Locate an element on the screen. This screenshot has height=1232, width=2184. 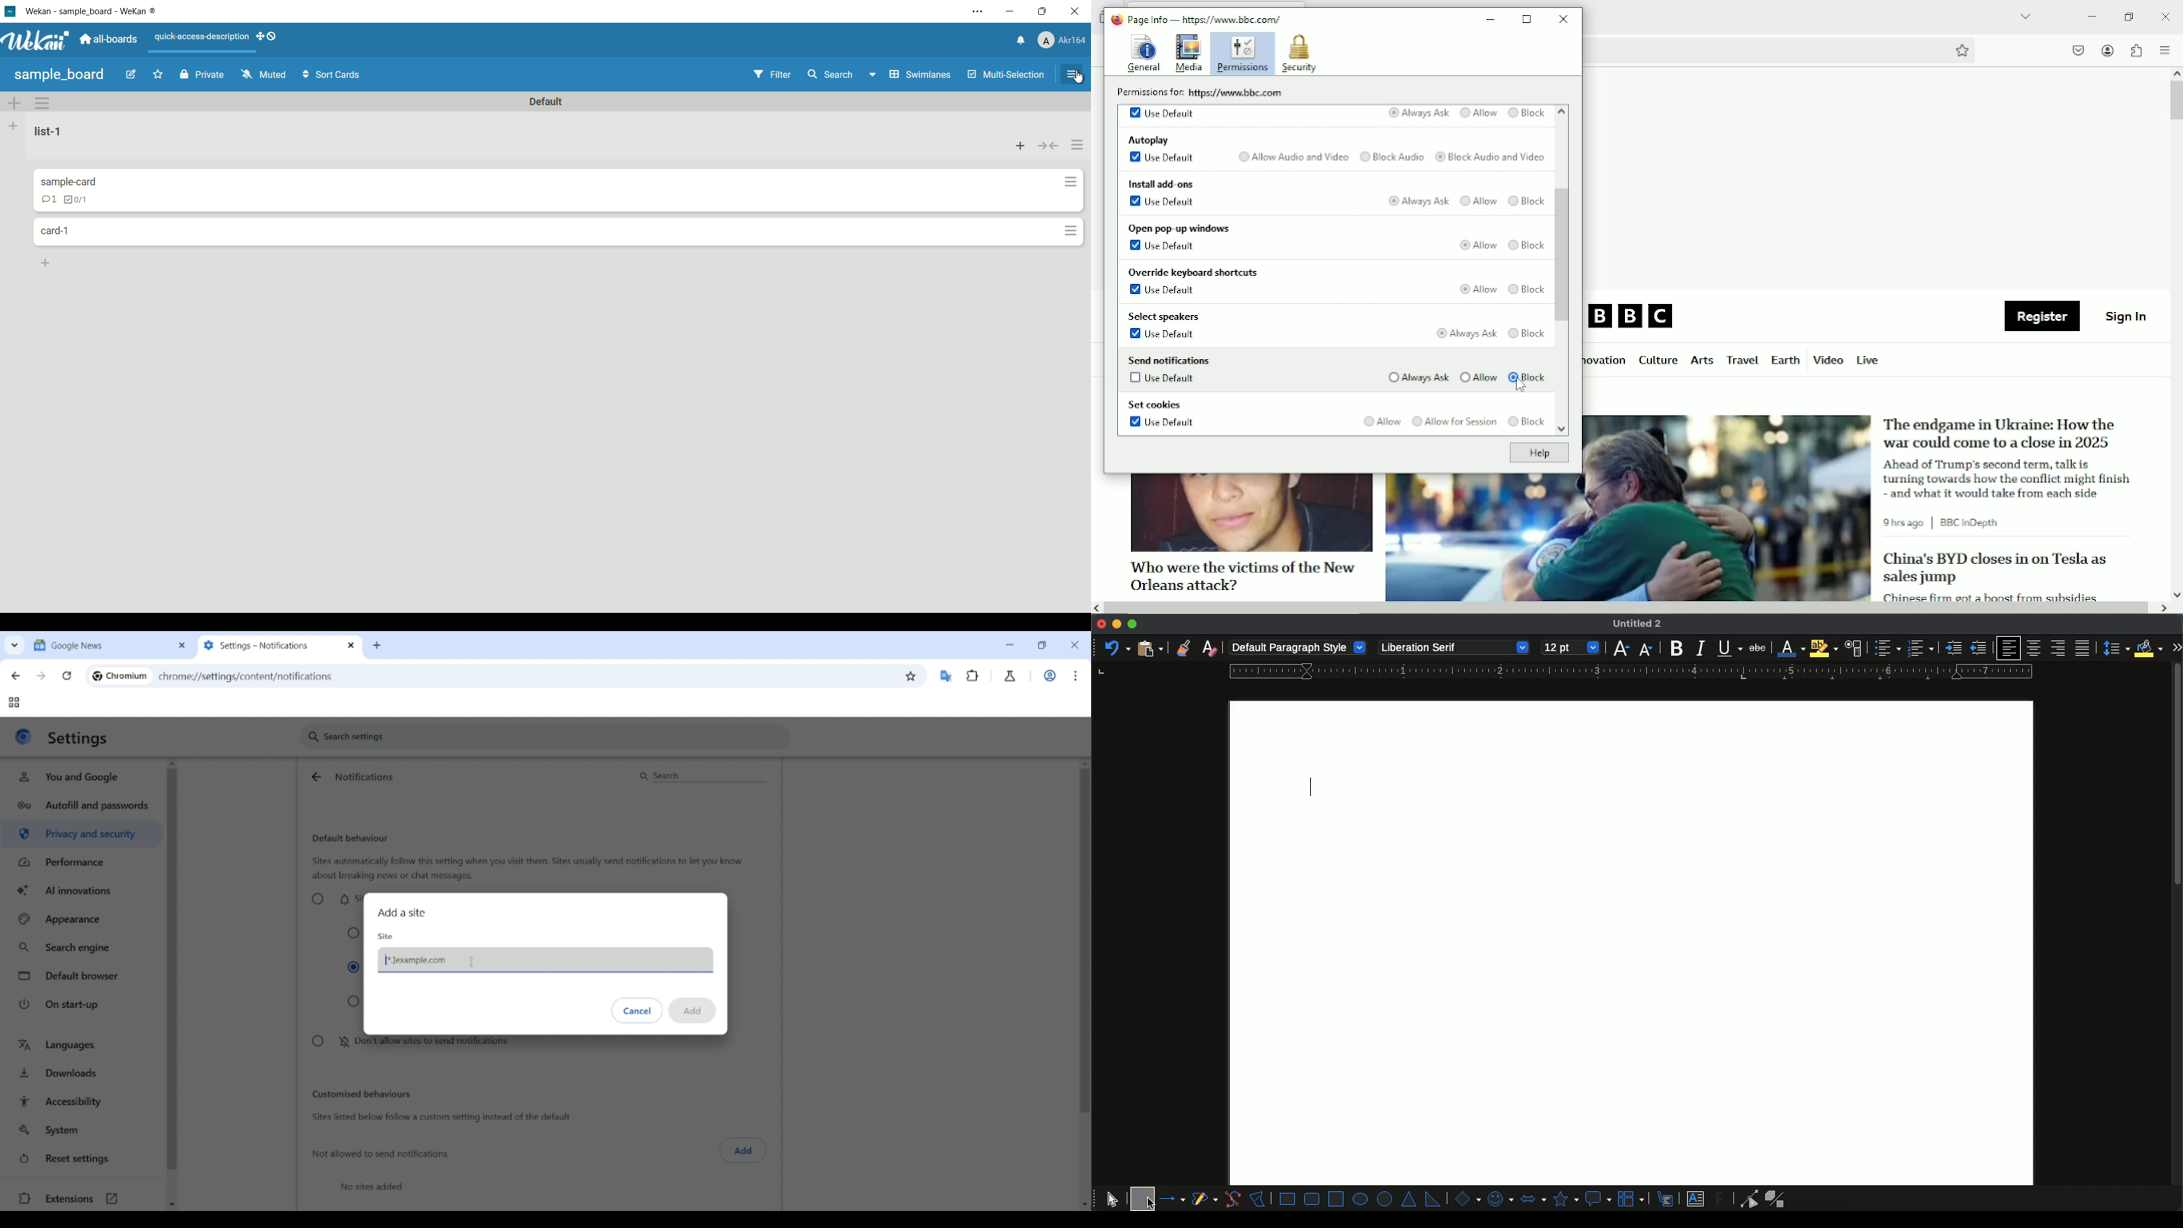
polygon is located at coordinates (1258, 1198).